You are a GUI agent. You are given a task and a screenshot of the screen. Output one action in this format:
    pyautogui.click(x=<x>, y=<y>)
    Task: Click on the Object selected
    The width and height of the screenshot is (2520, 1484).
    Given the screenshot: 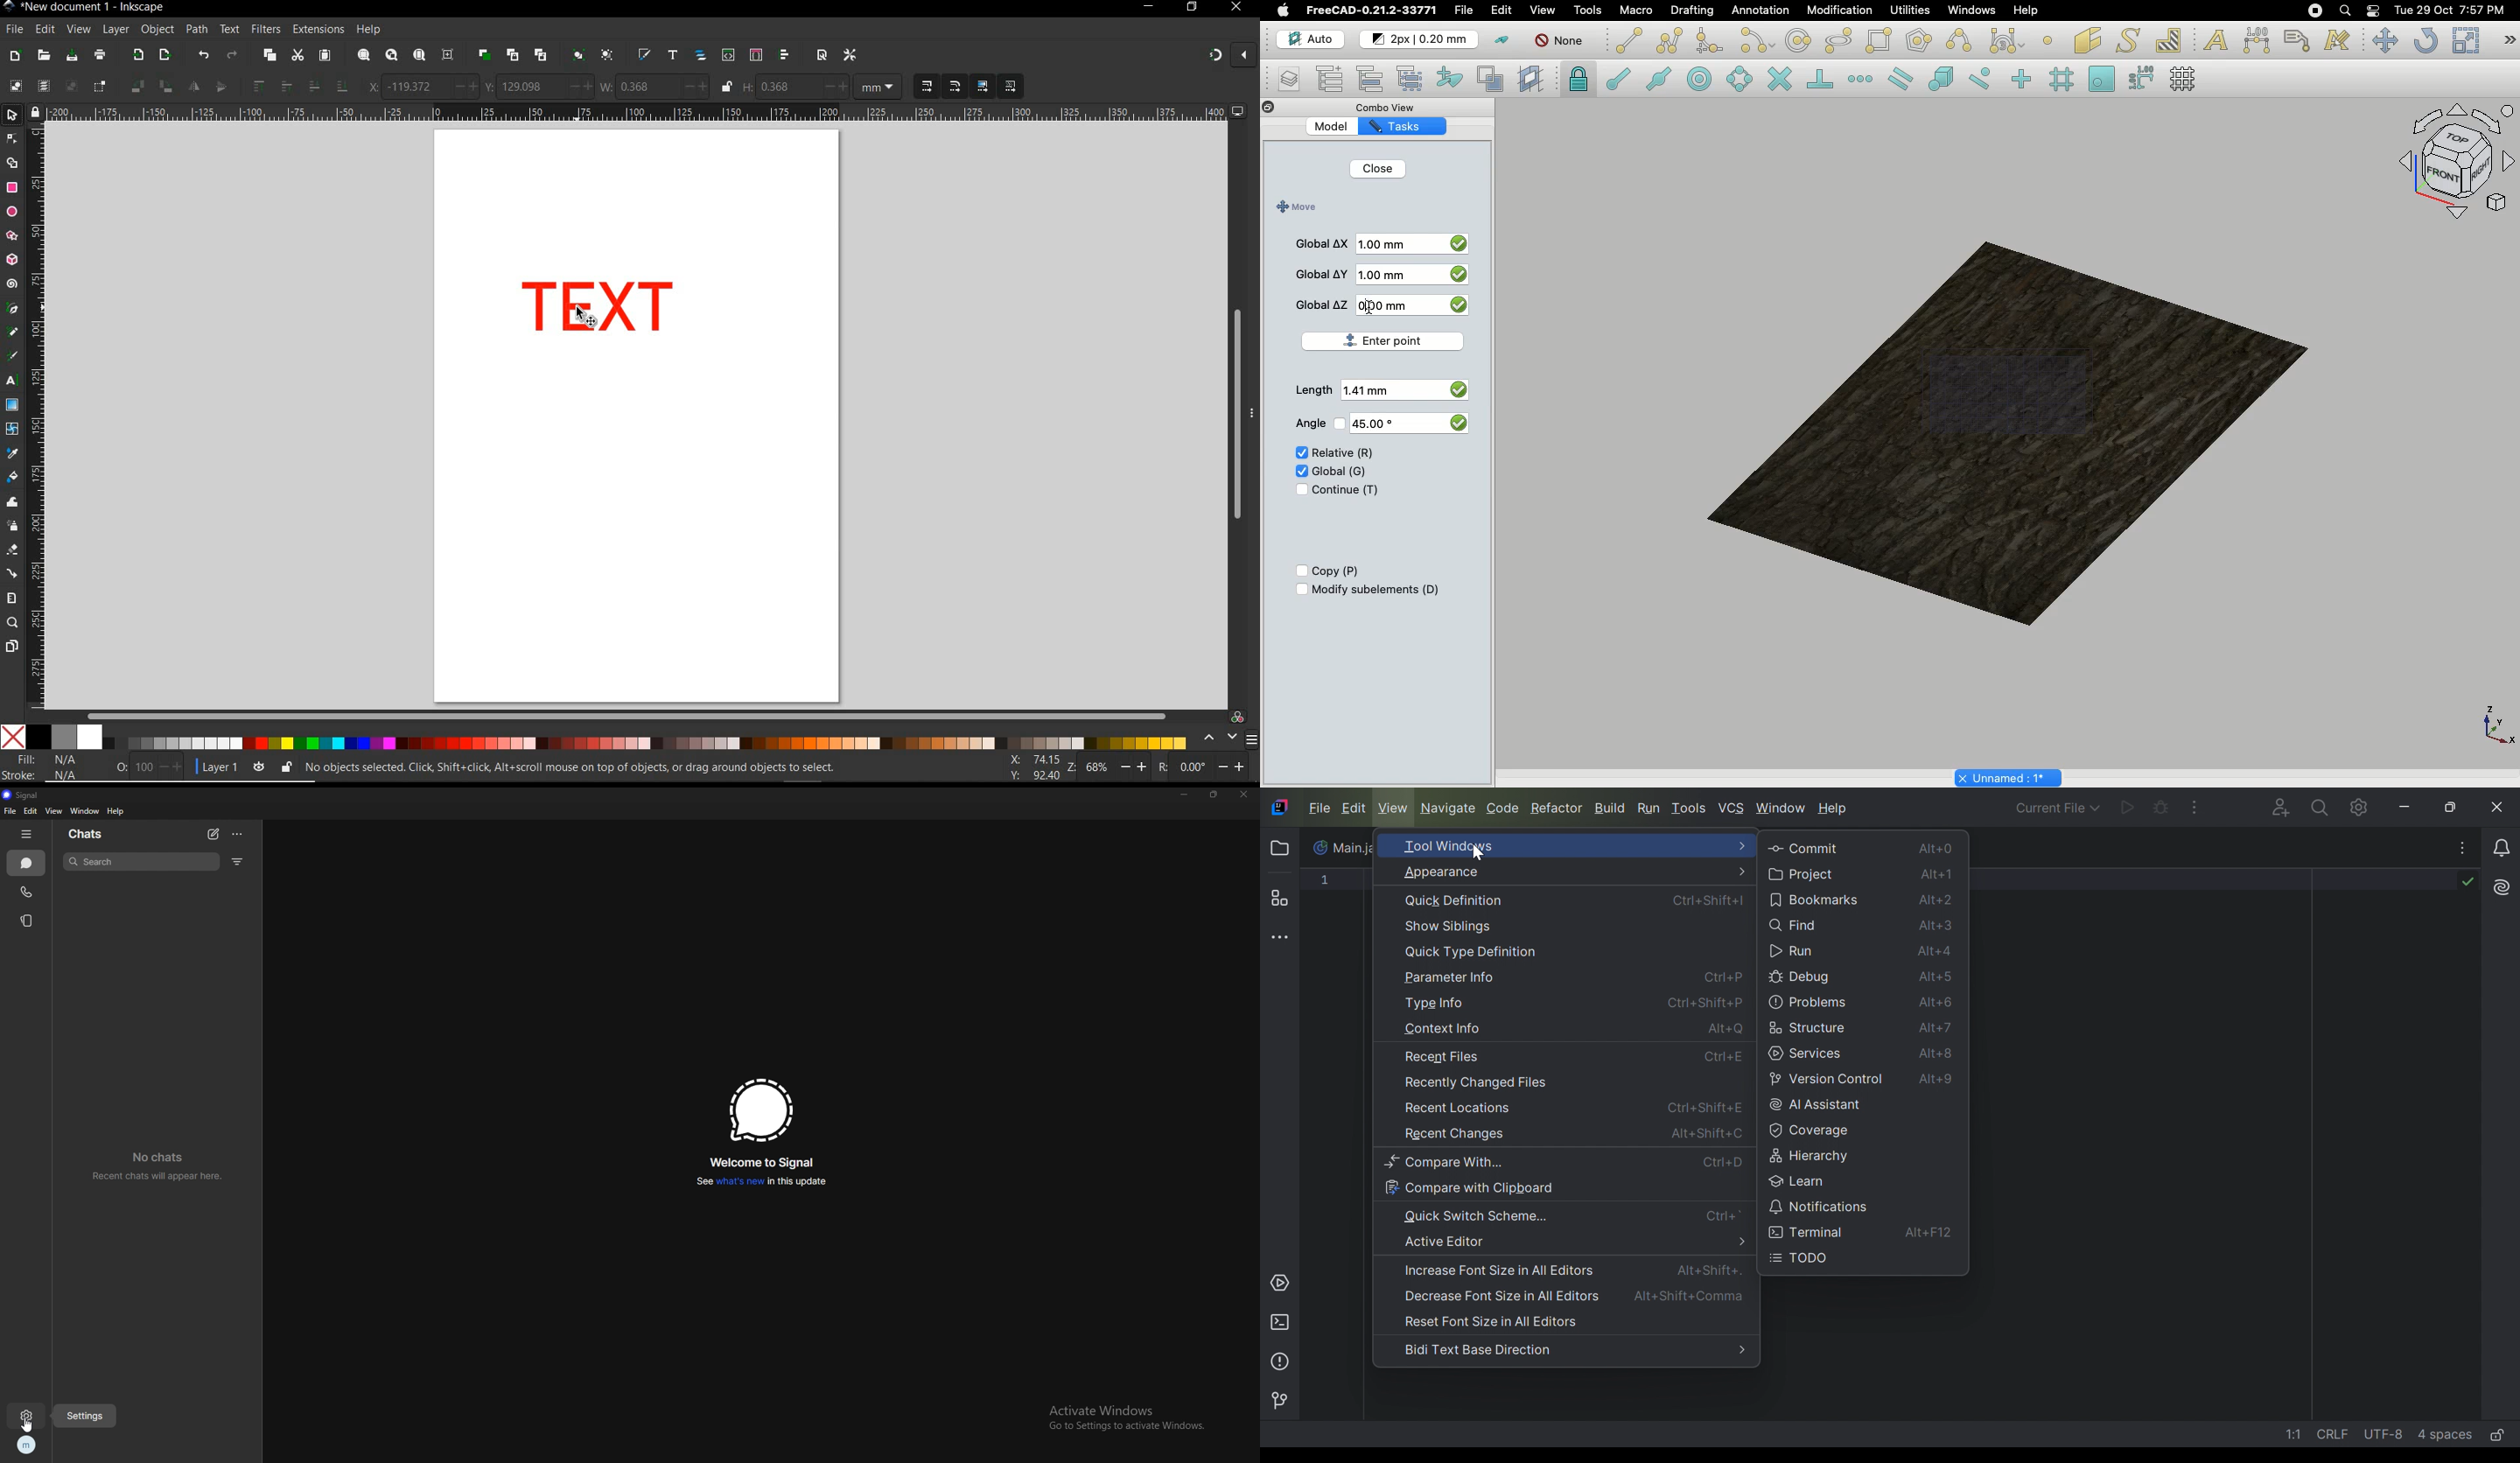 What is the action you would take?
    pyautogui.click(x=2012, y=425)
    